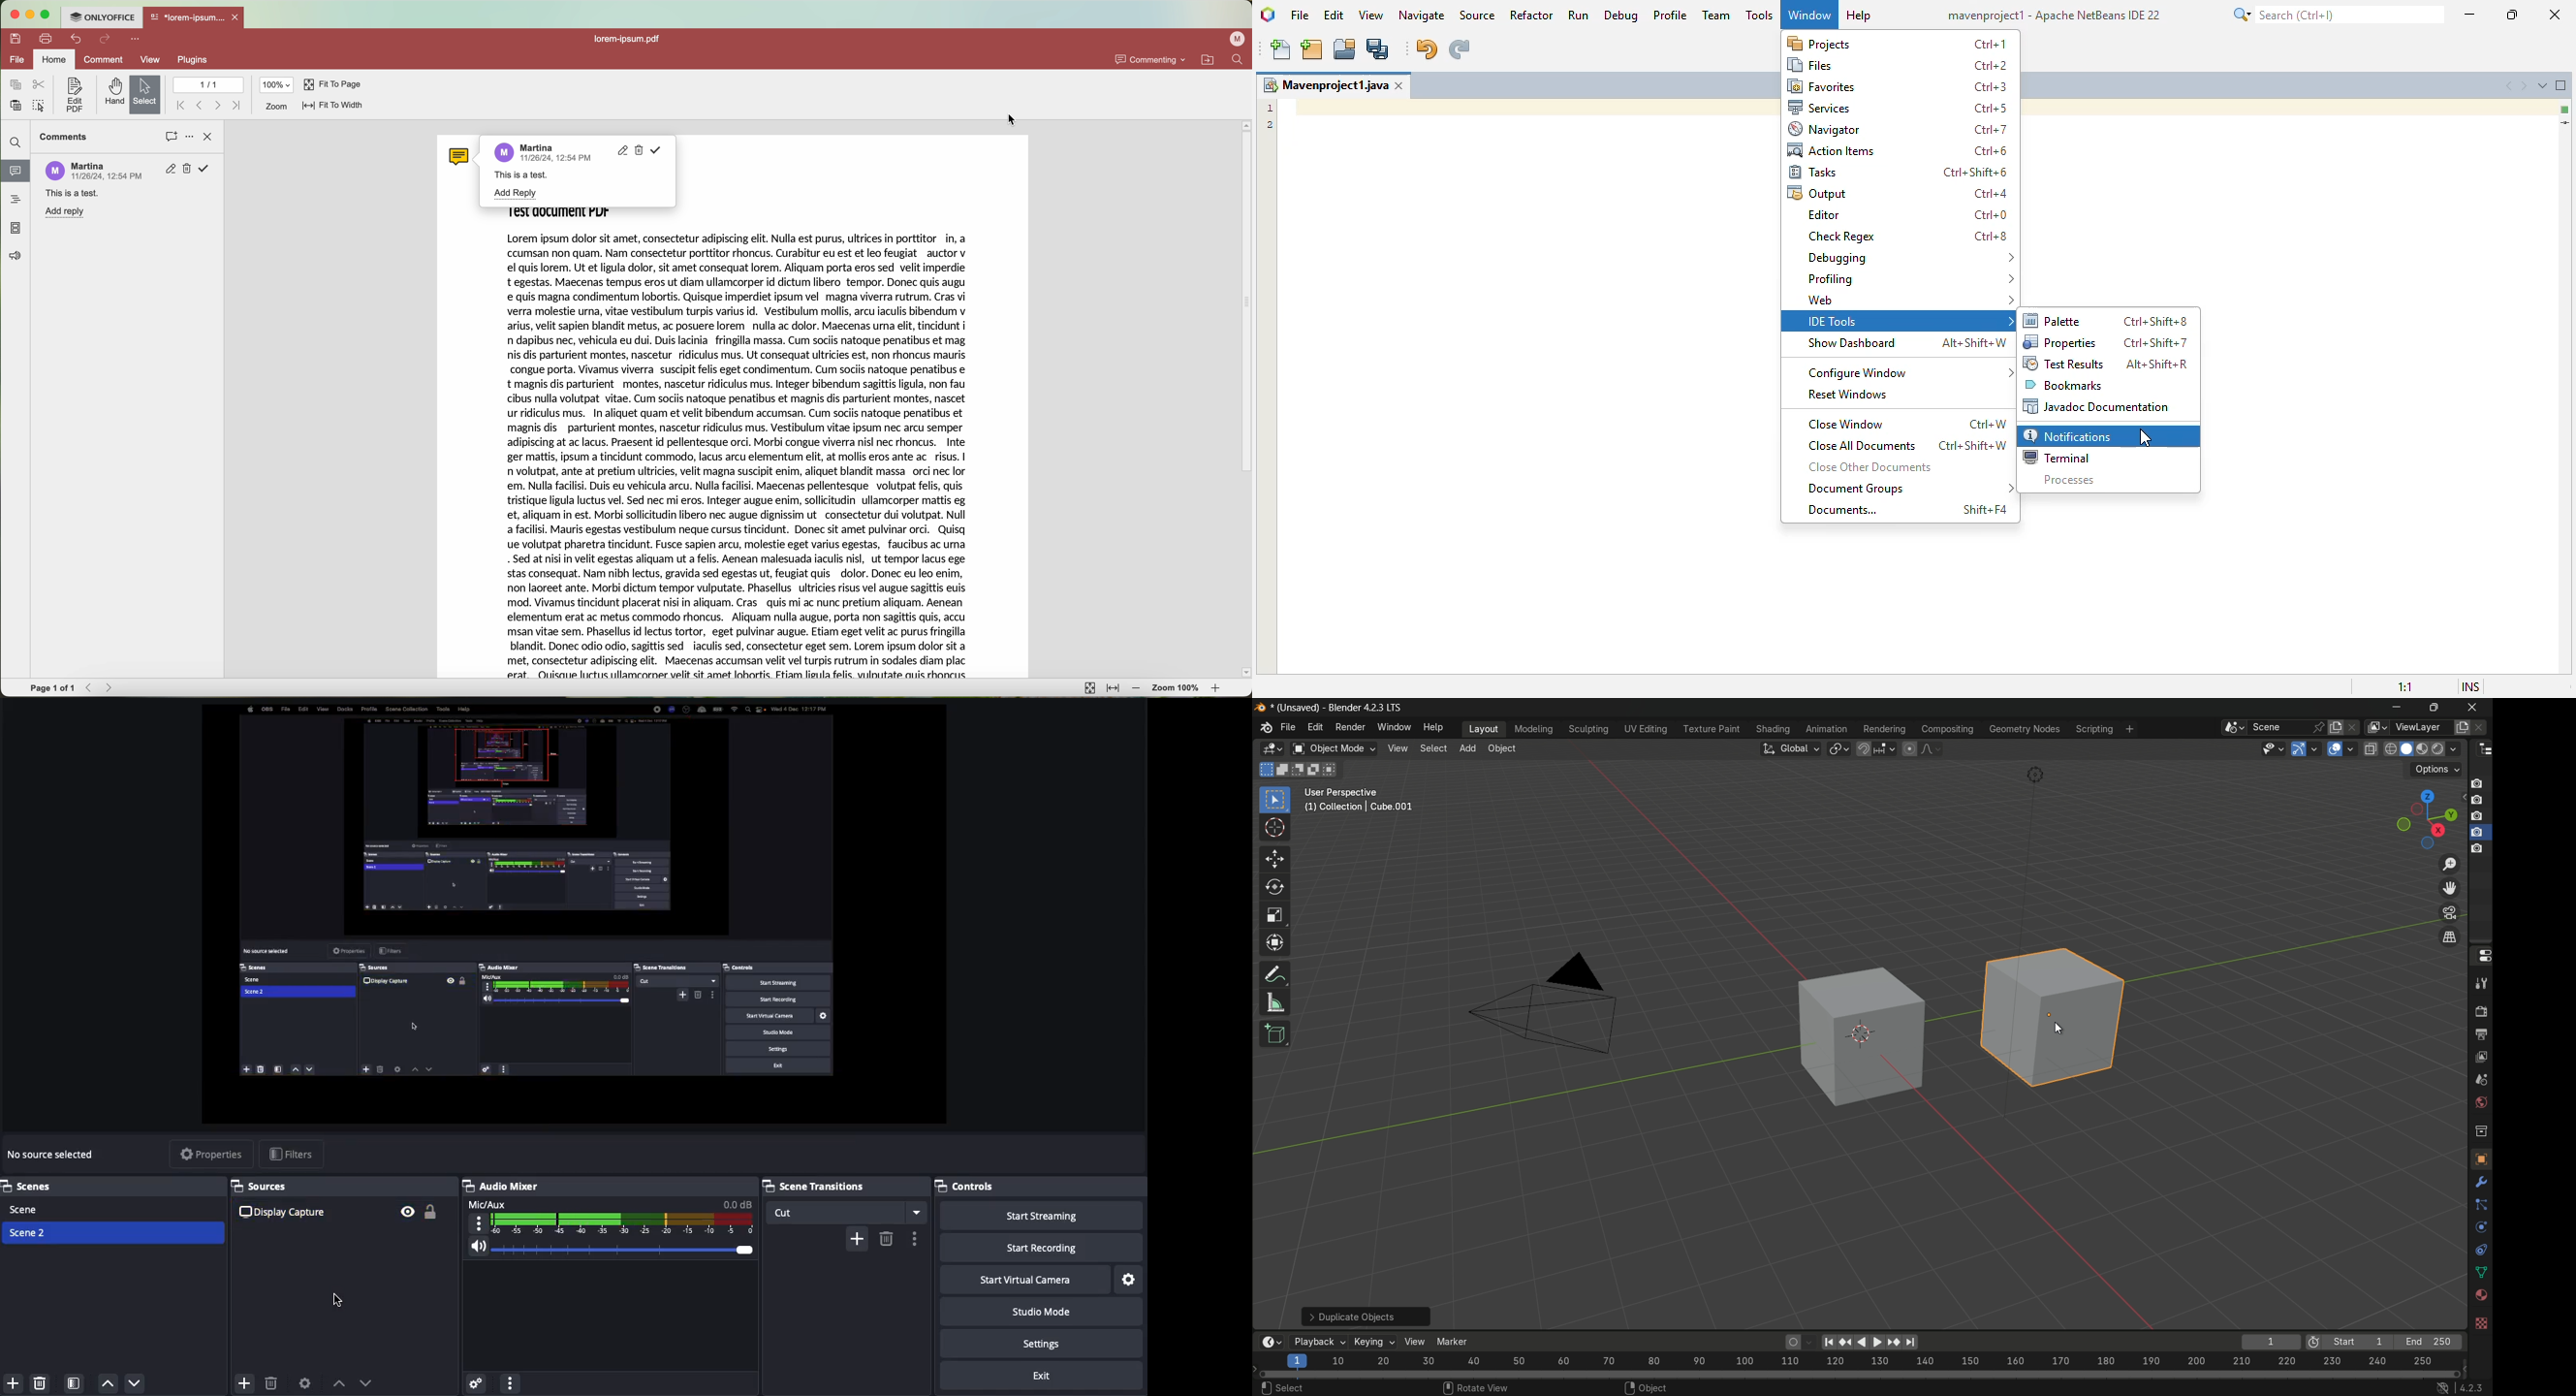  I want to click on help, so click(1859, 16).